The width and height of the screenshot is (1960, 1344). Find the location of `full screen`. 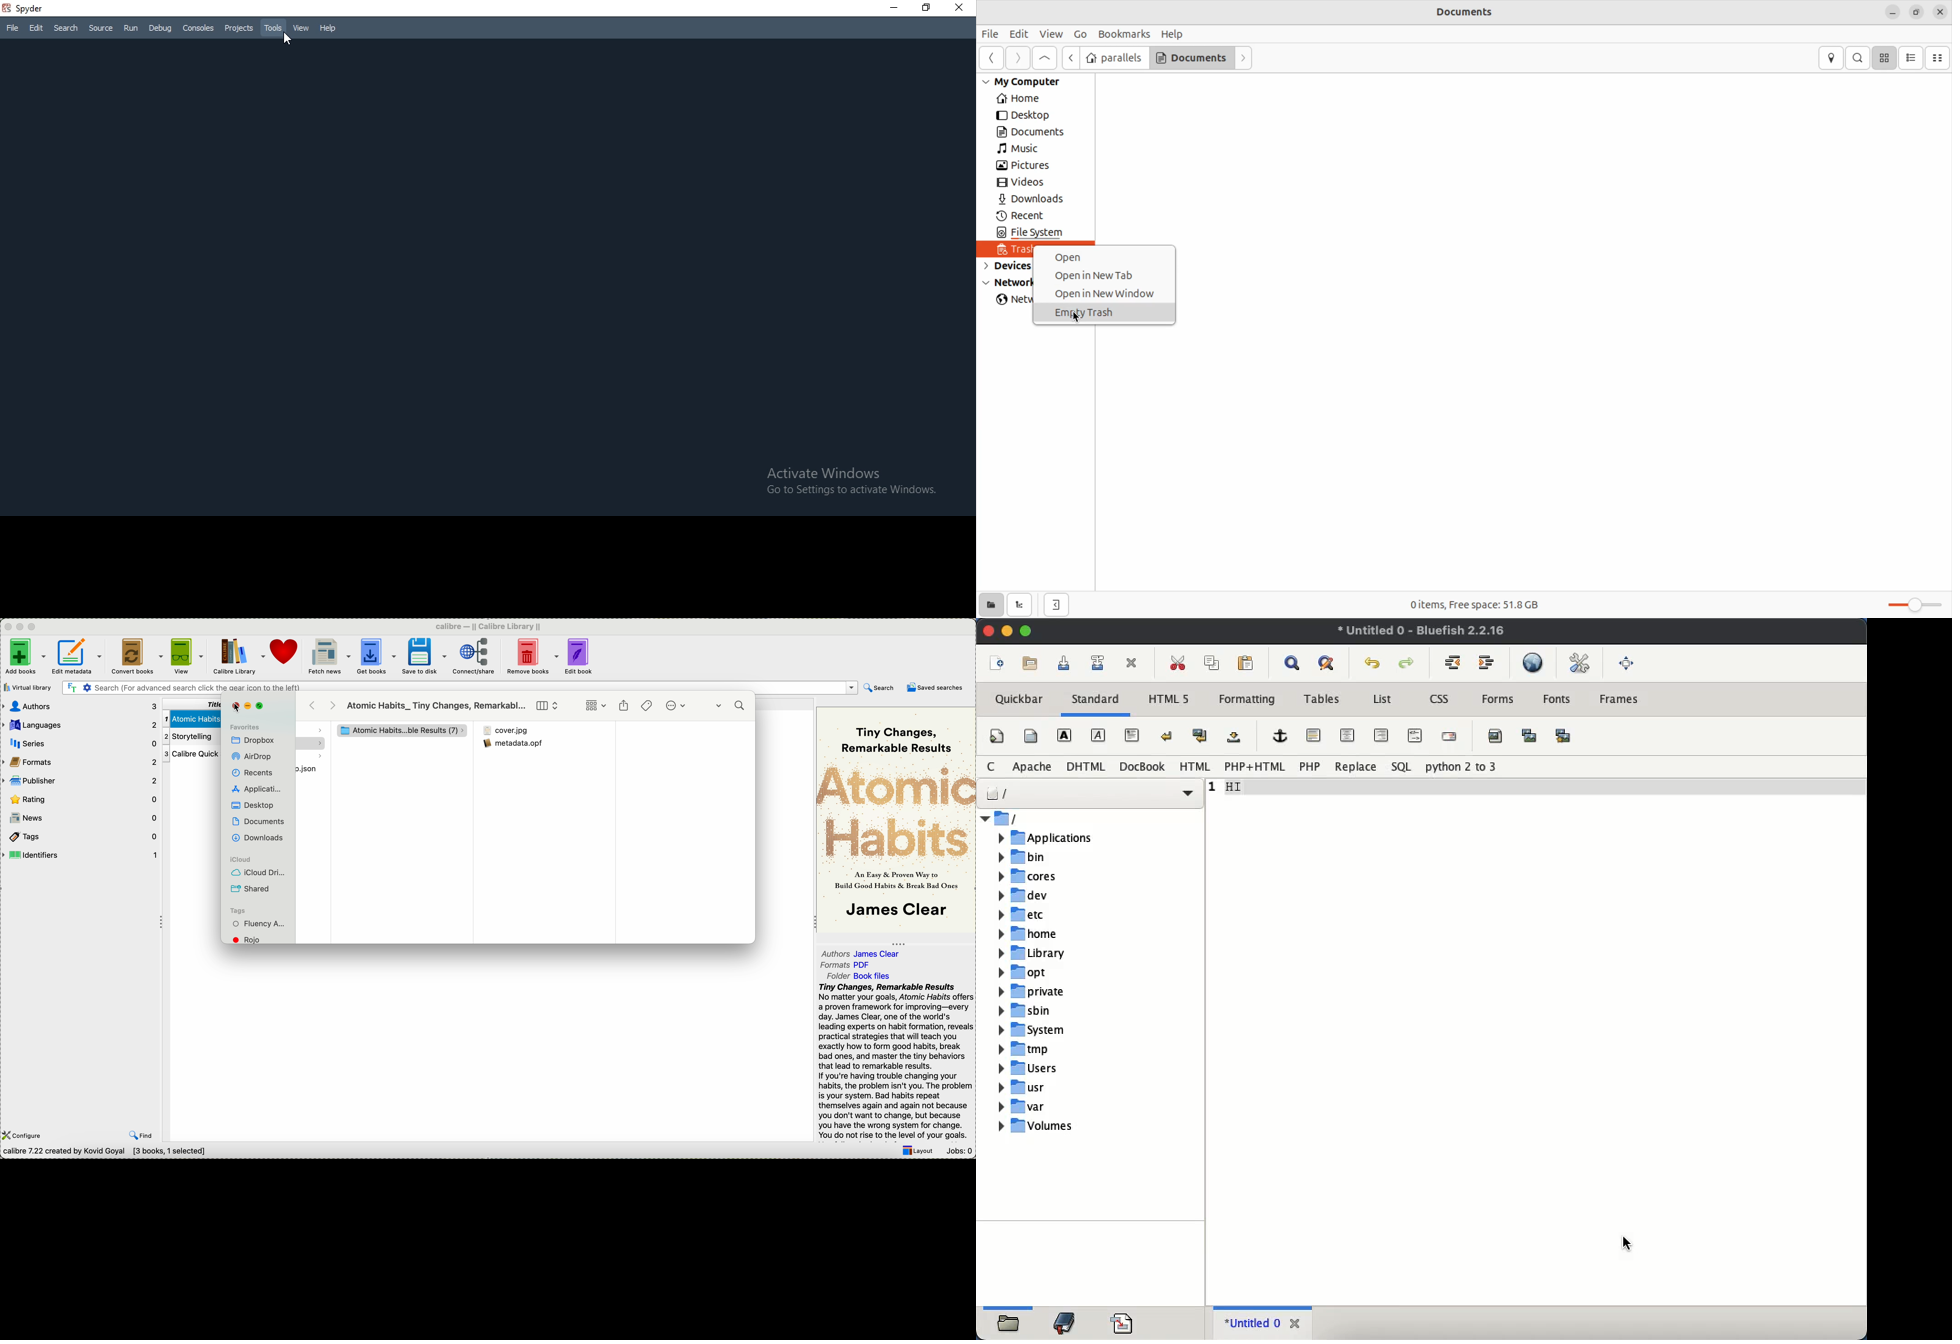

full screen is located at coordinates (1628, 664).